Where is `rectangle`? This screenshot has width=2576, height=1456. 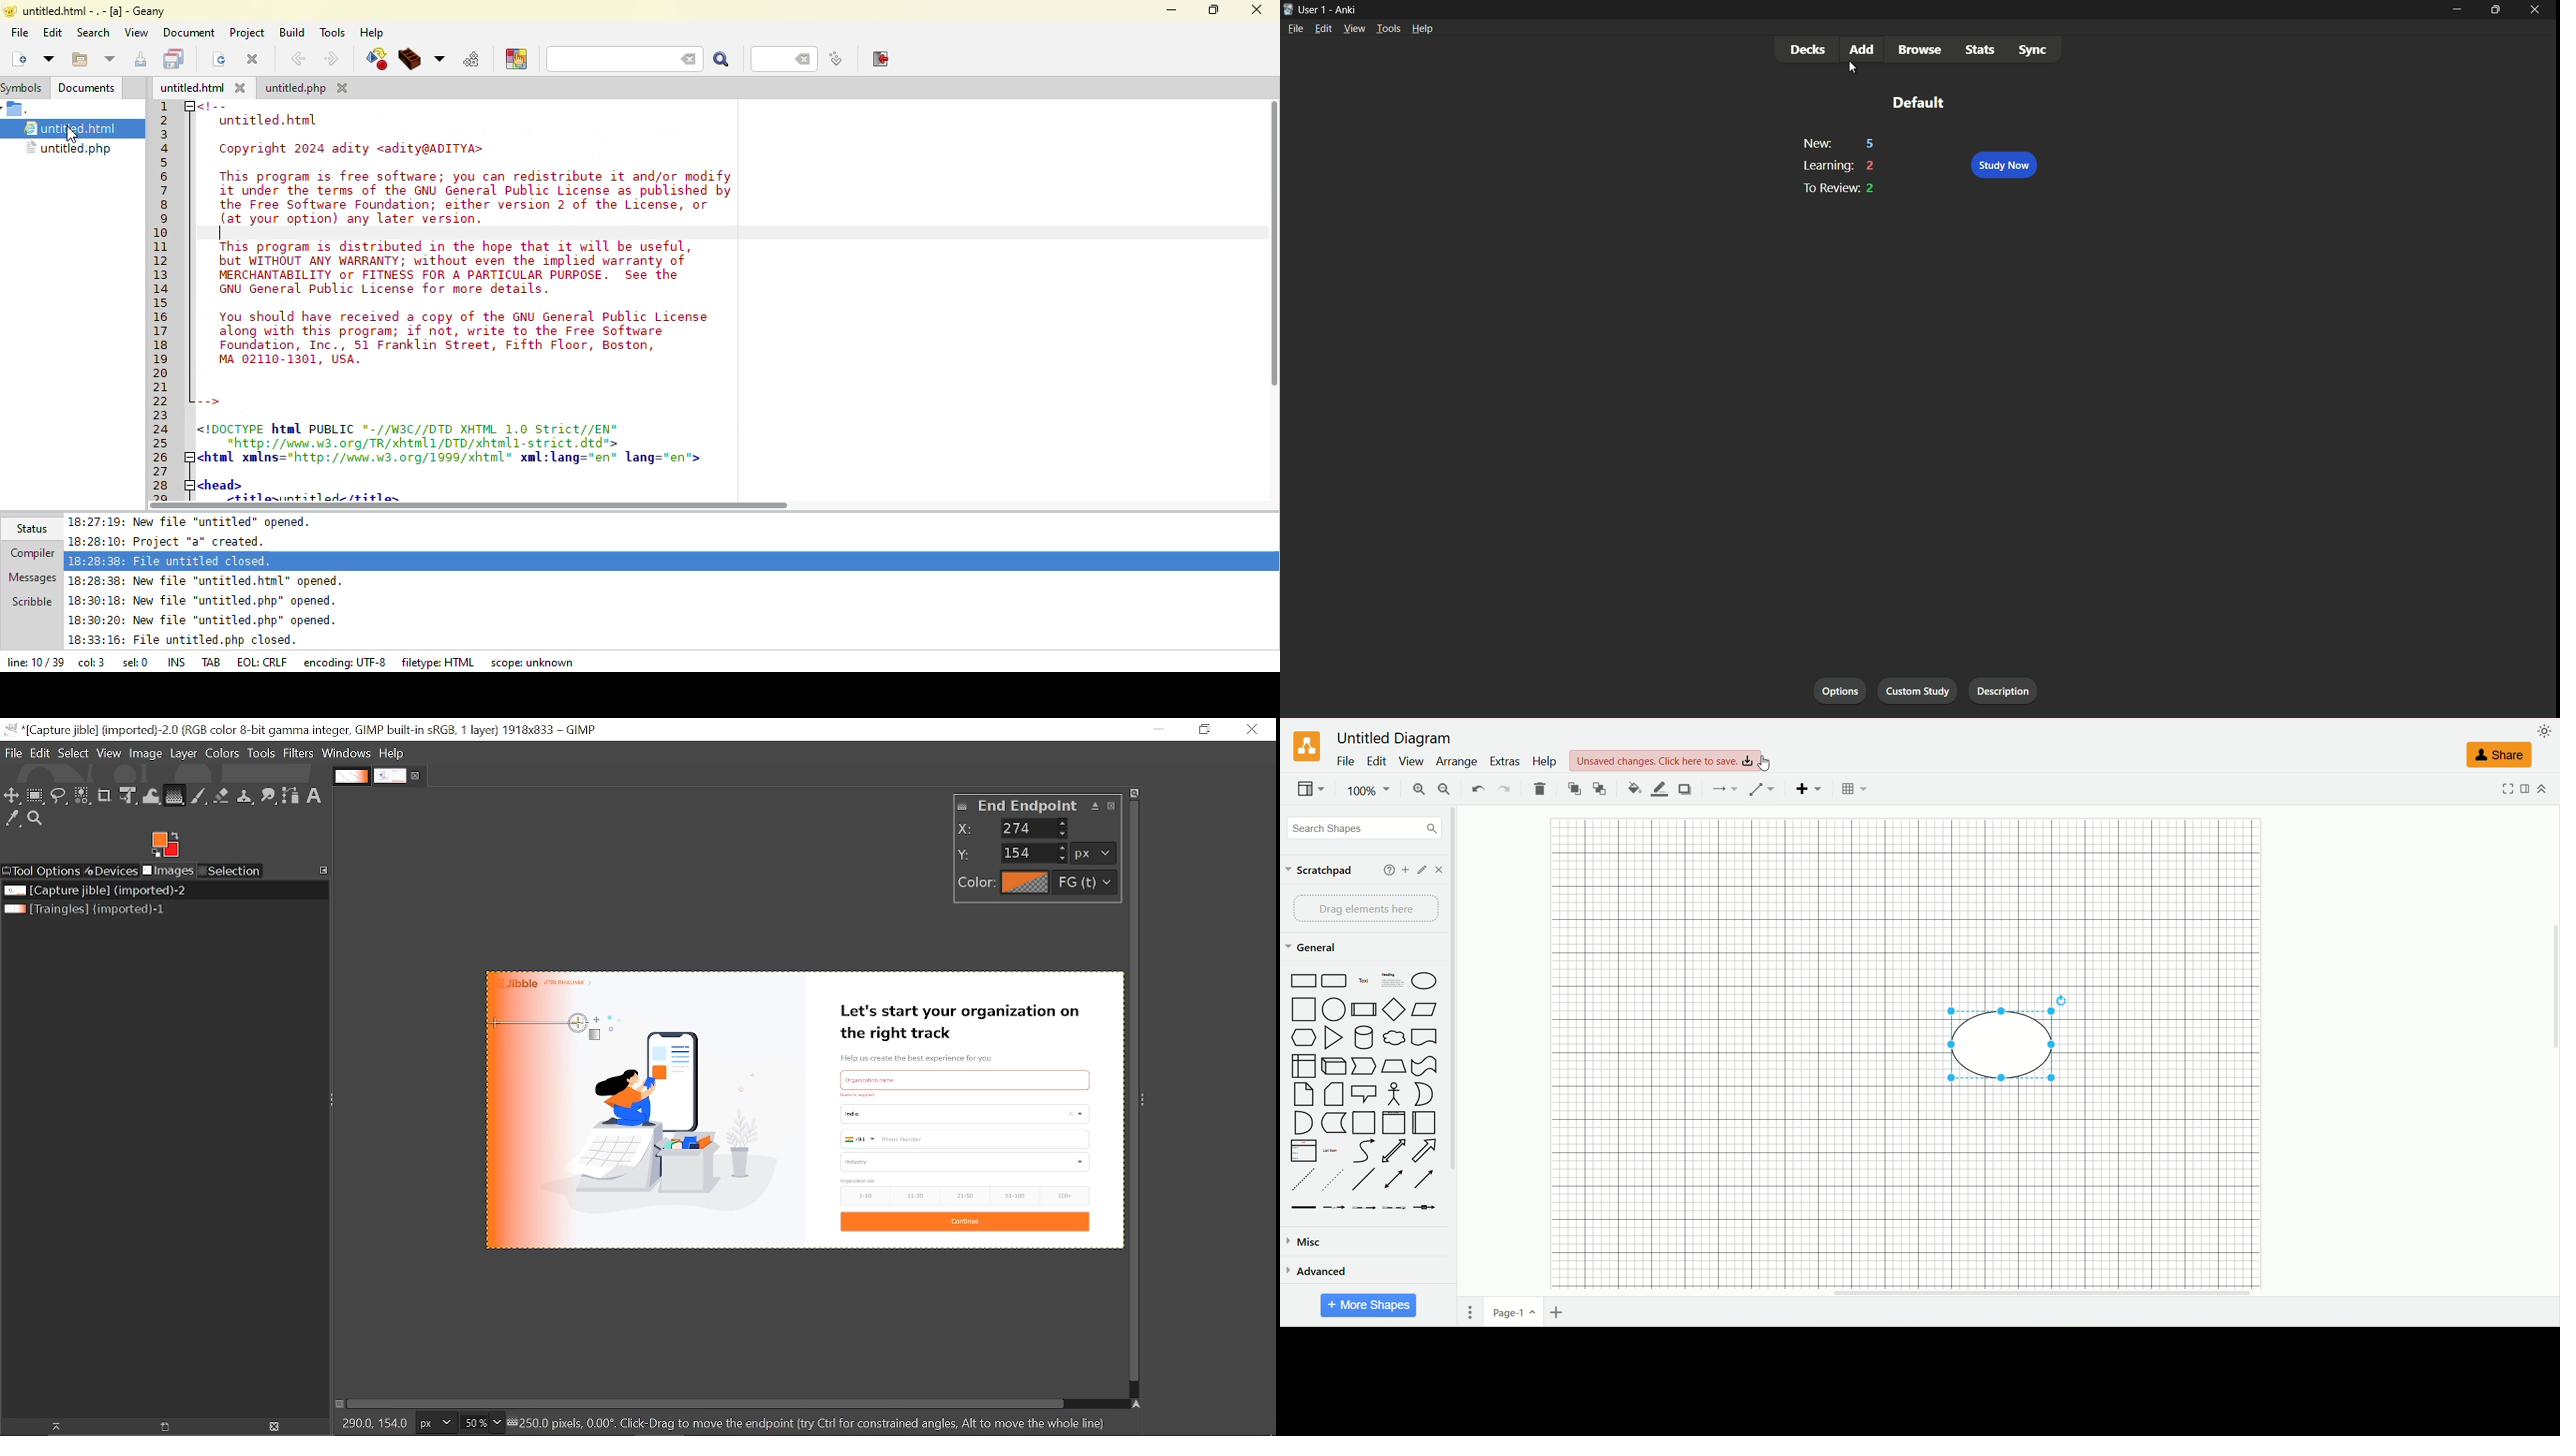 rectangle is located at coordinates (1301, 981).